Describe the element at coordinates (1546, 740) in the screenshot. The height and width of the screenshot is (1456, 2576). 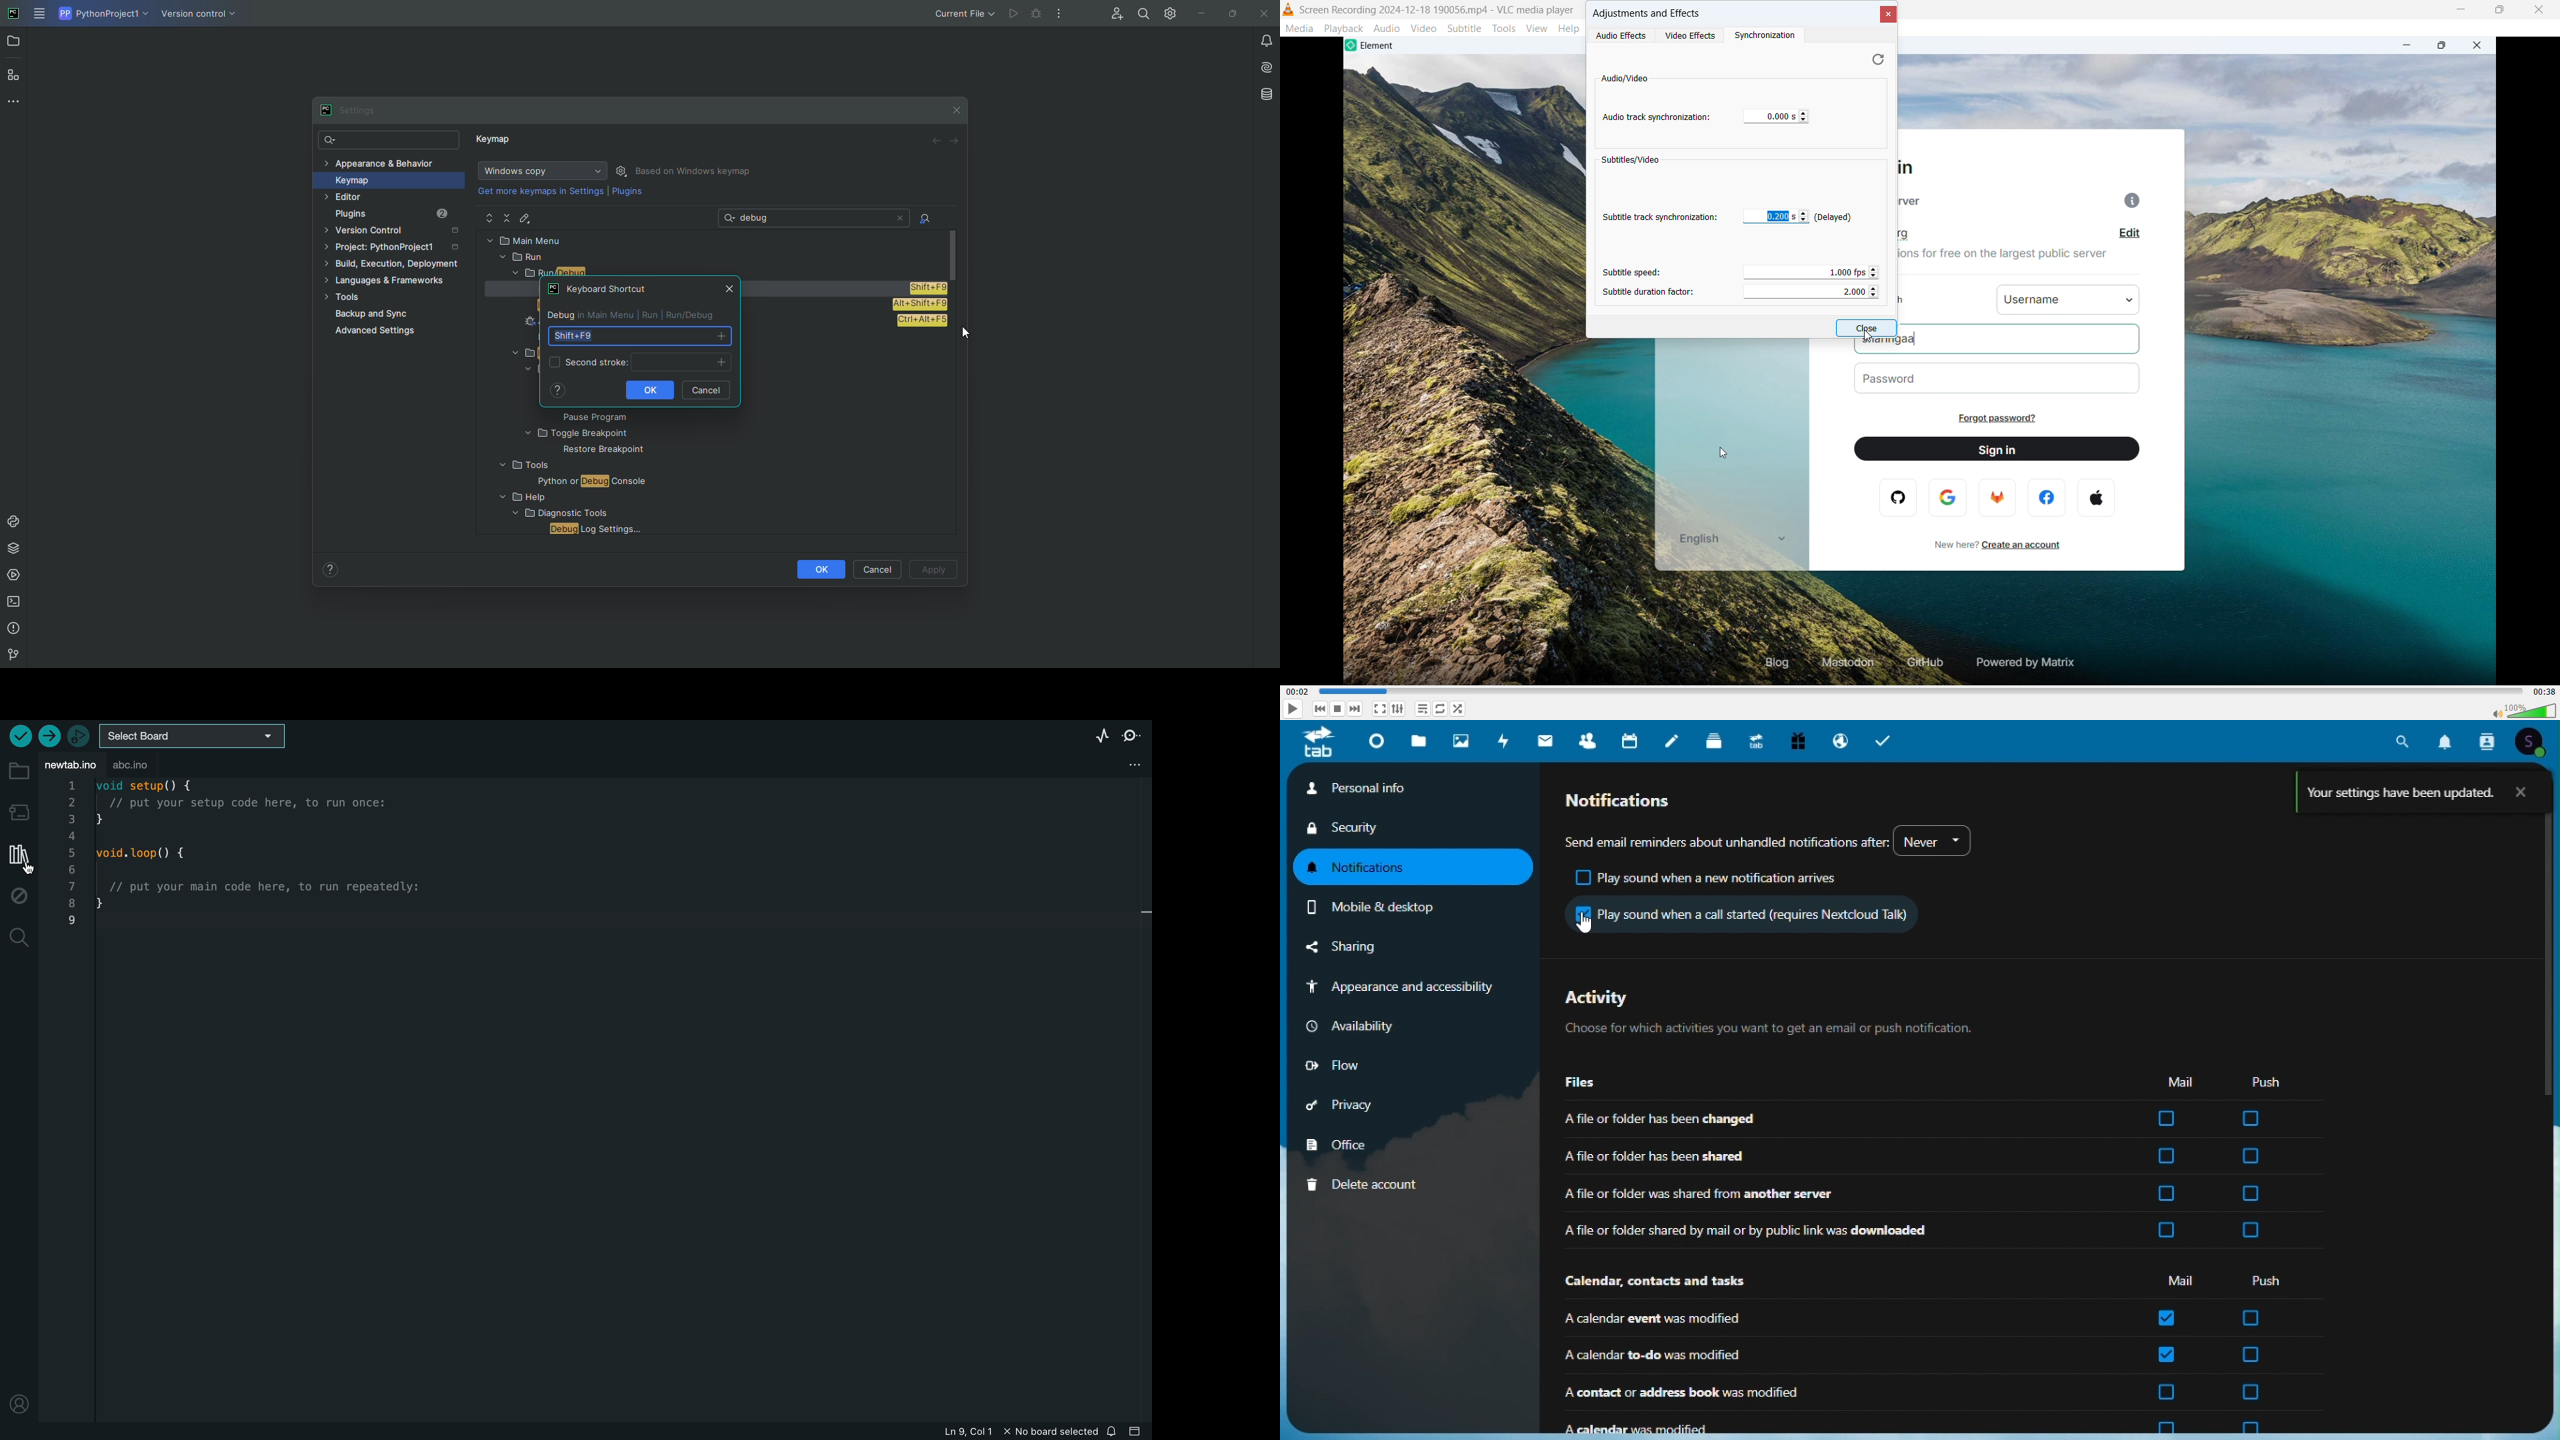
I see `mail` at that location.